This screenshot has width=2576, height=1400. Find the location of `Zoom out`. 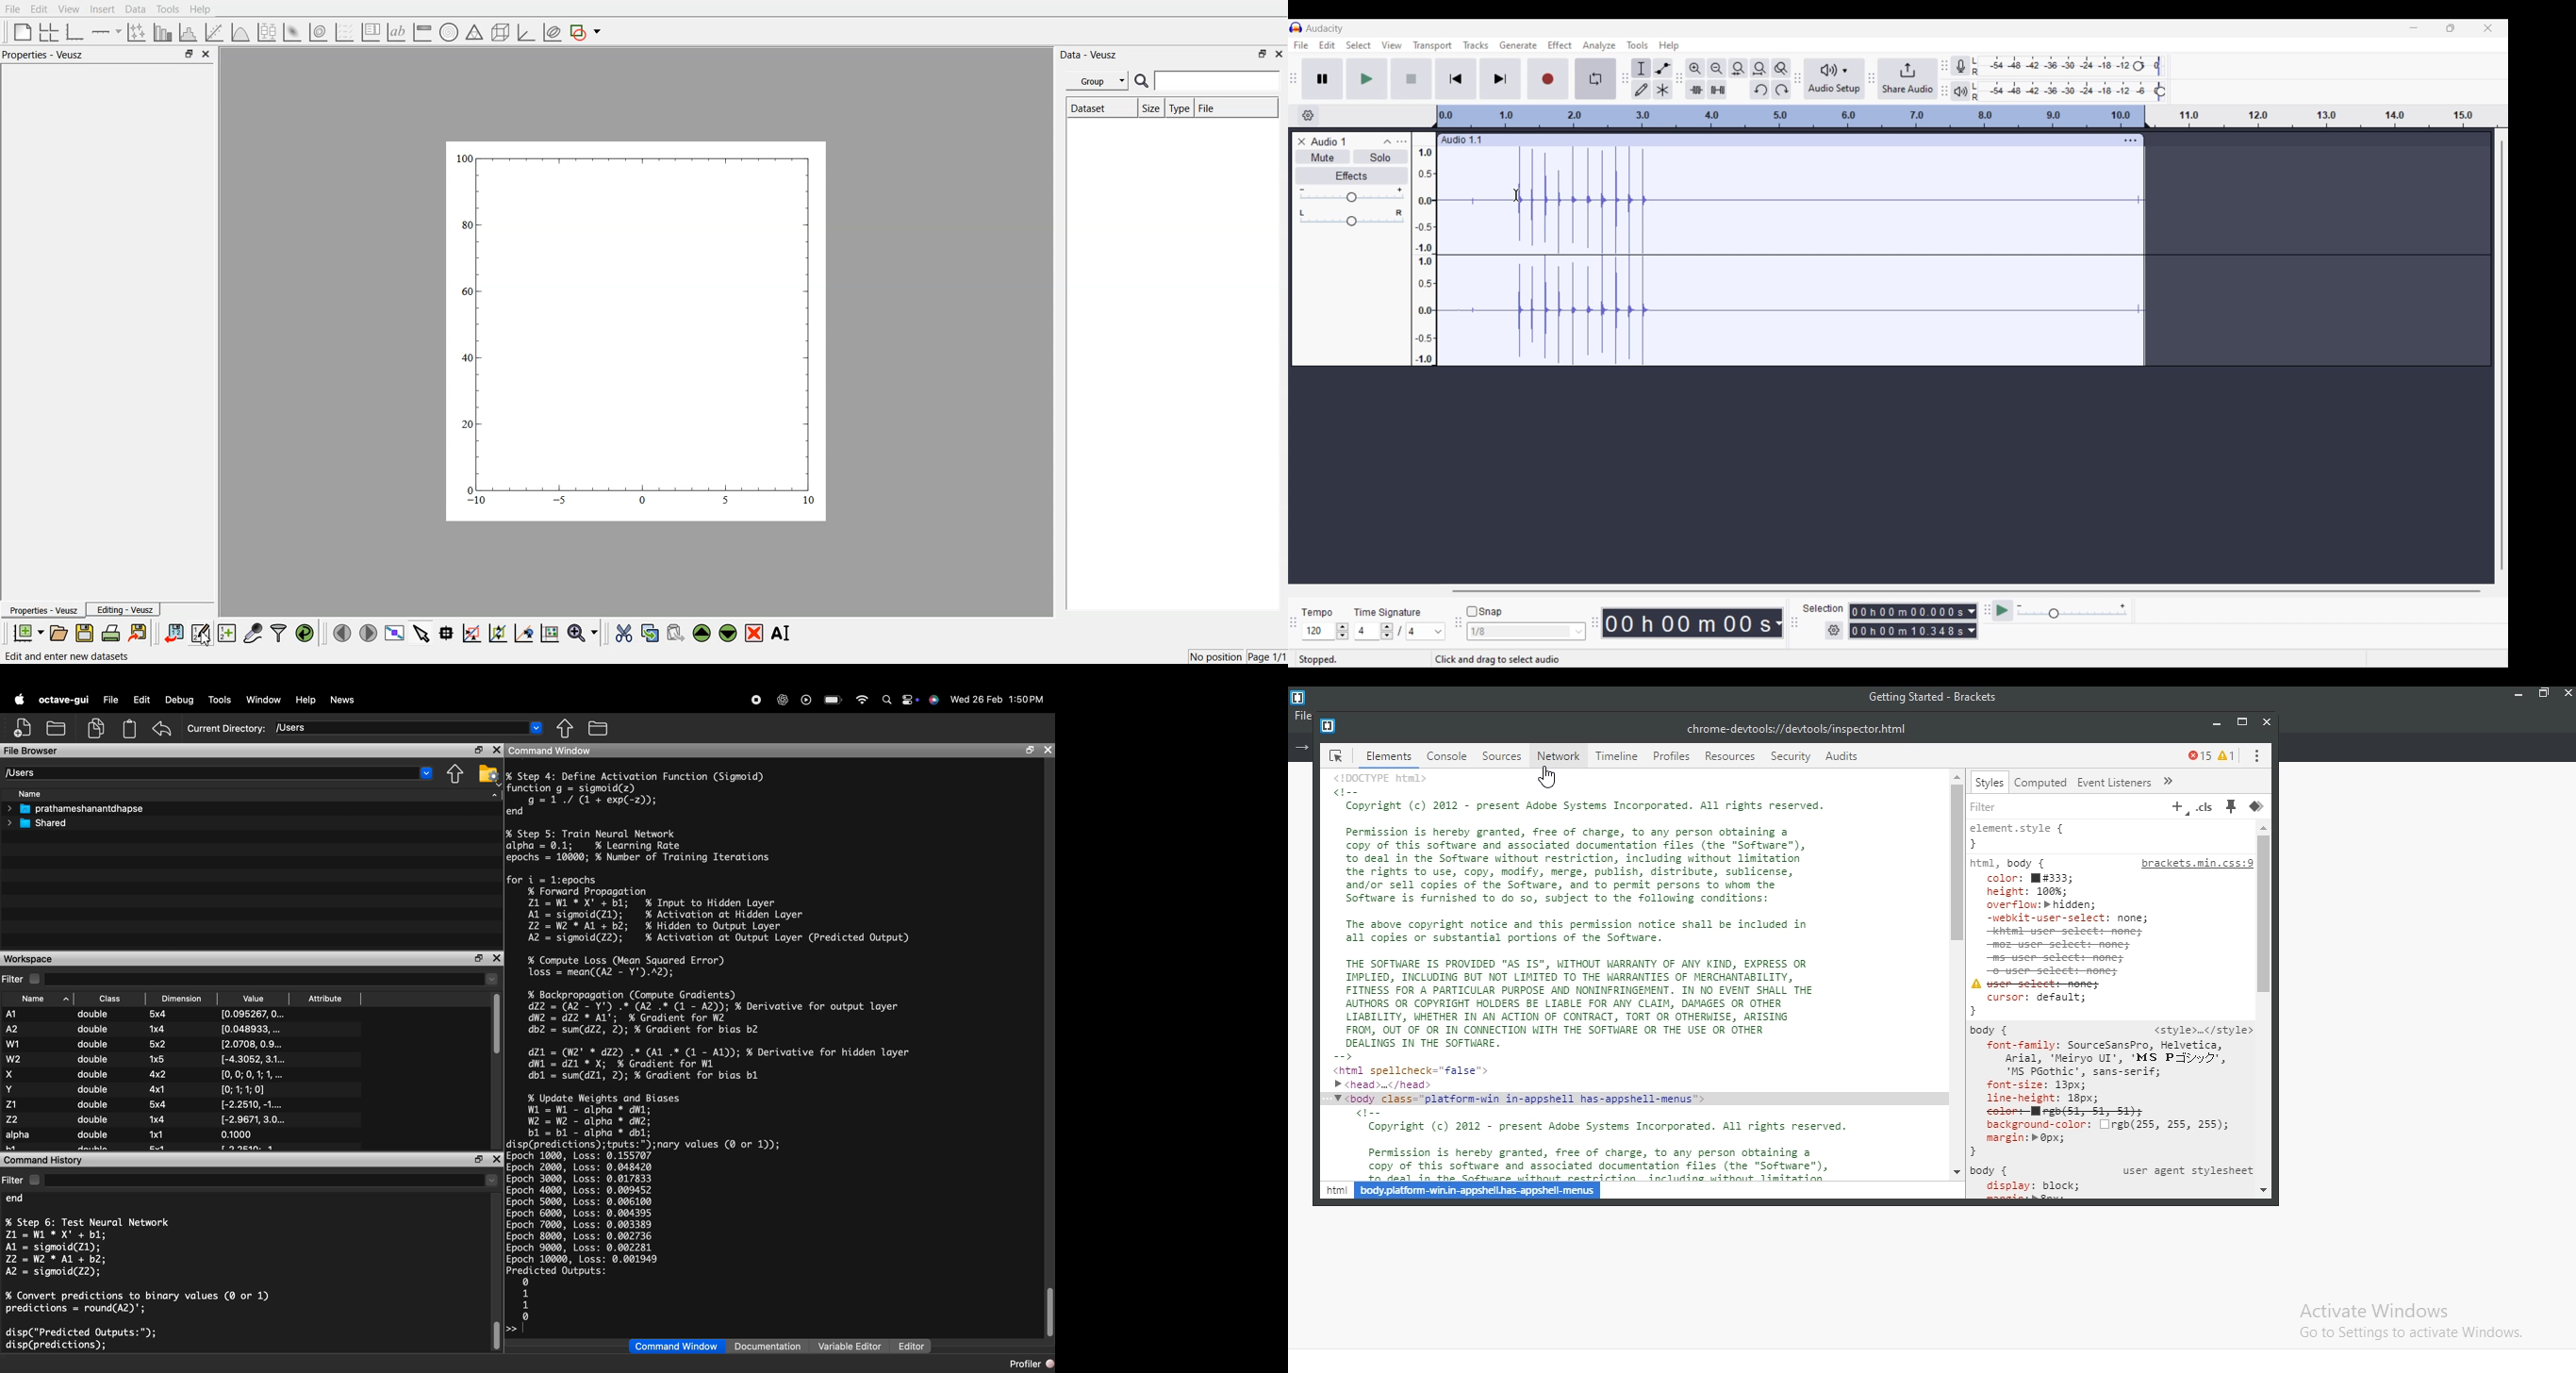

Zoom out is located at coordinates (1716, 67).